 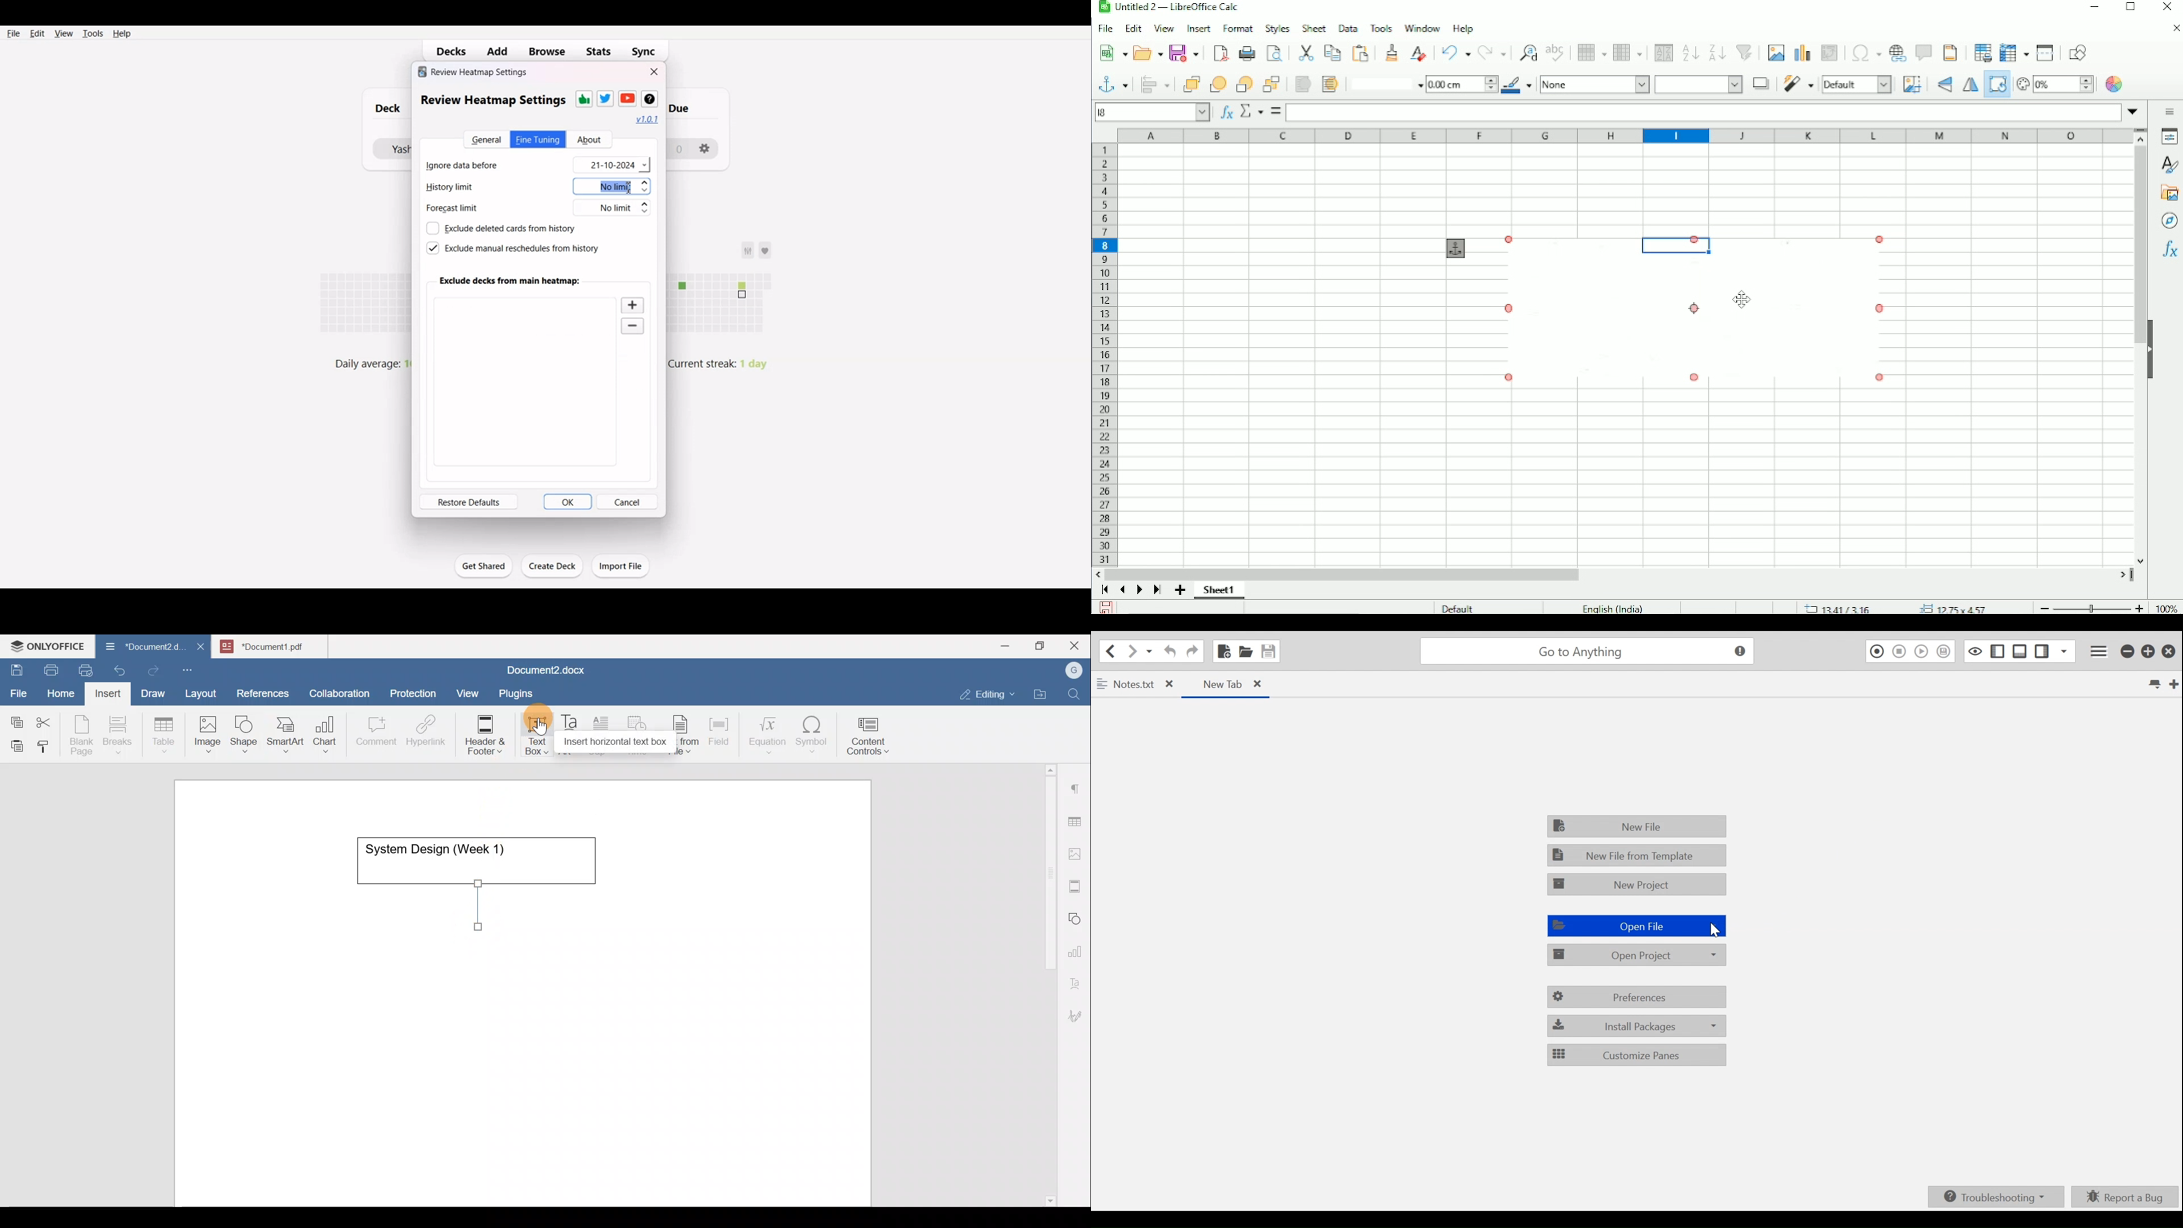 I want to click on Cut, so click(x=1306, y=53).